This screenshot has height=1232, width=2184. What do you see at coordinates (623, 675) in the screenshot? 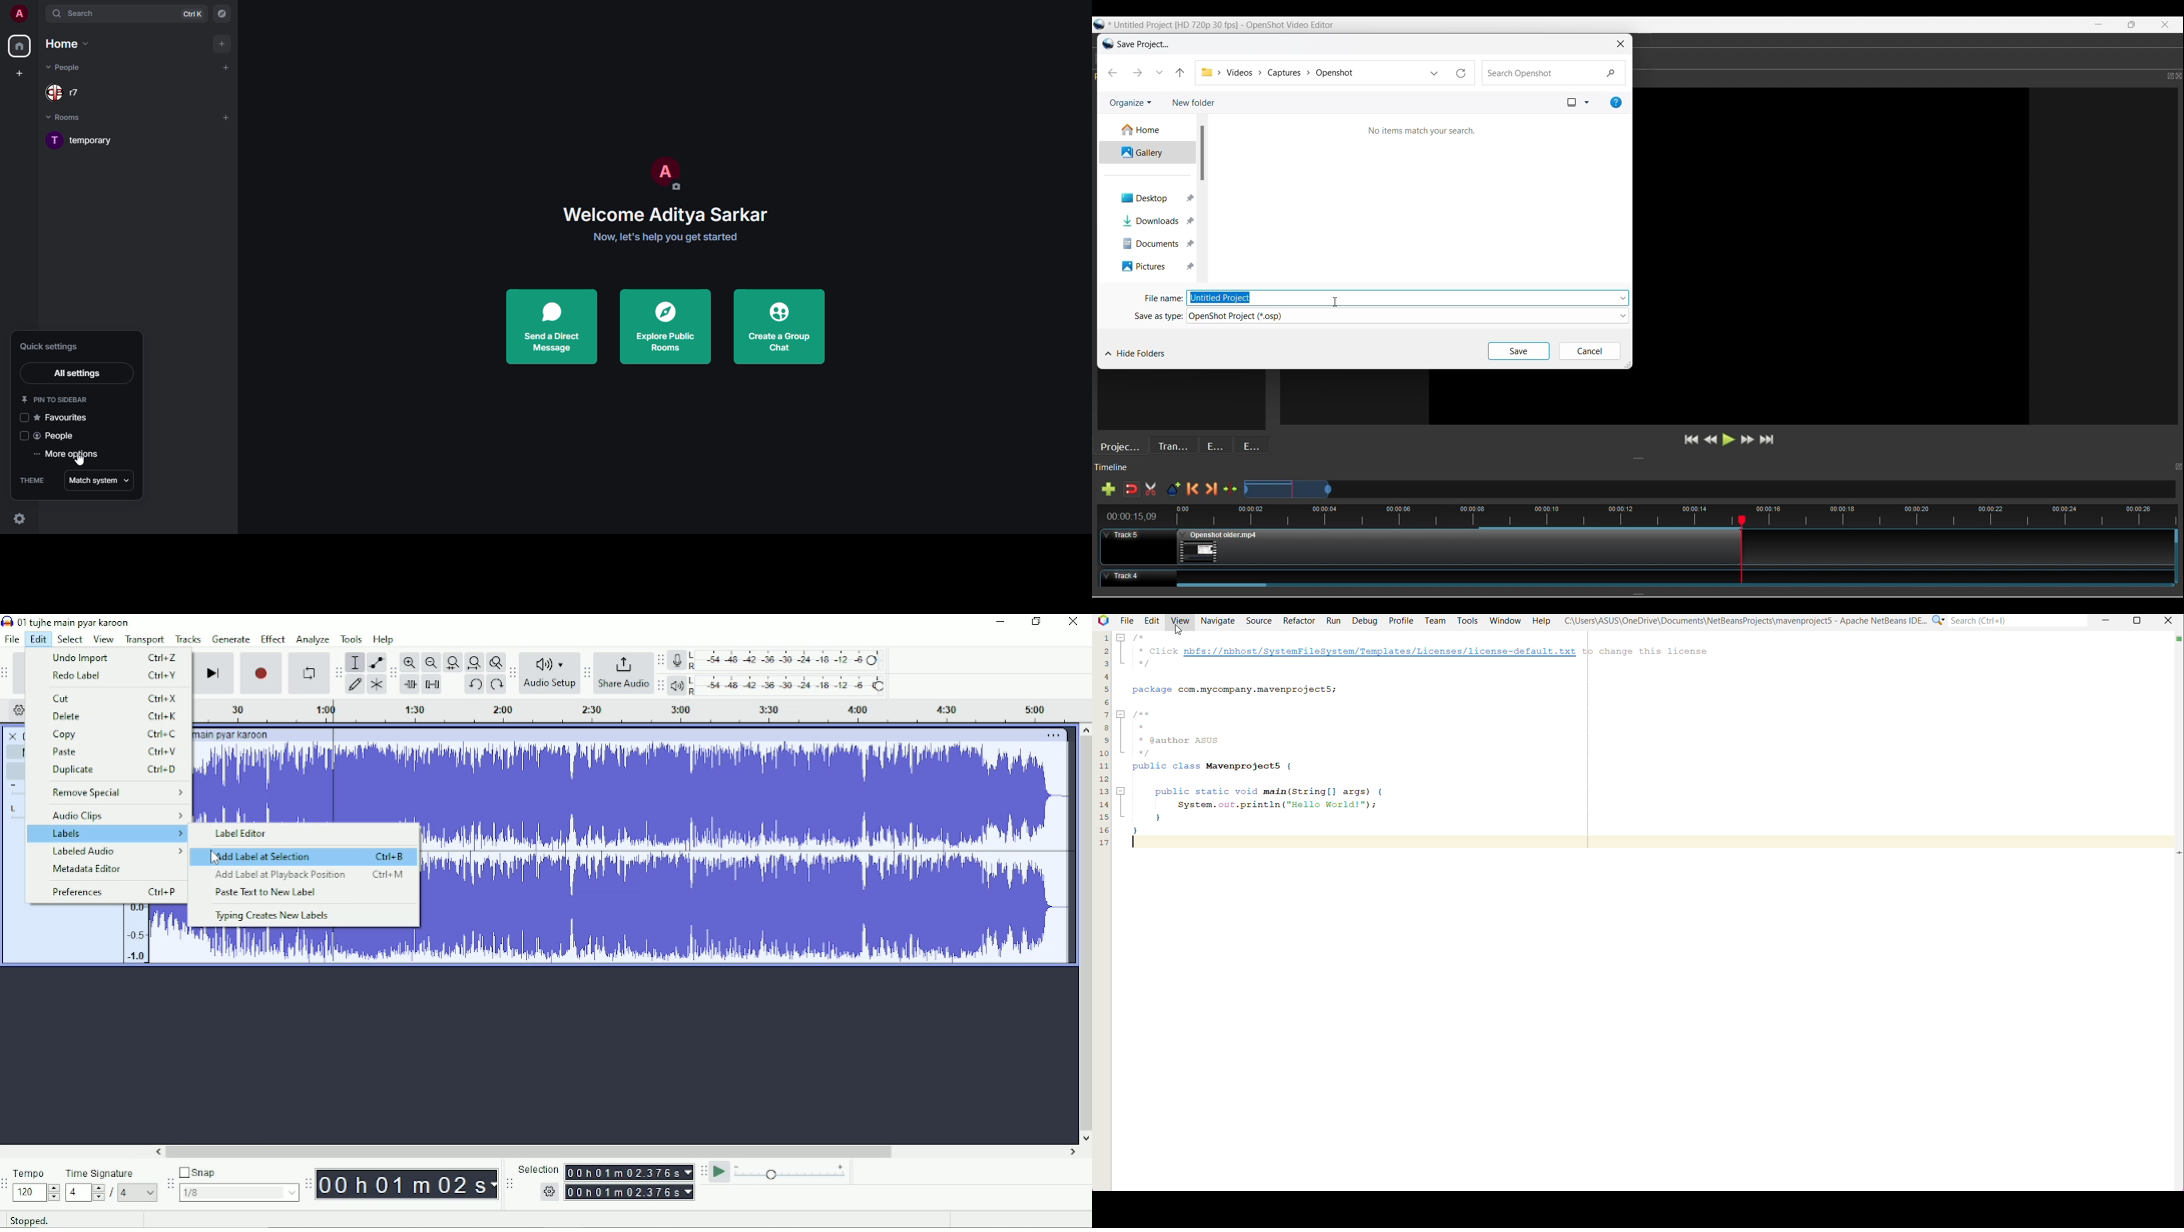
I see `Share Audio` at bounding box center [623, 675].